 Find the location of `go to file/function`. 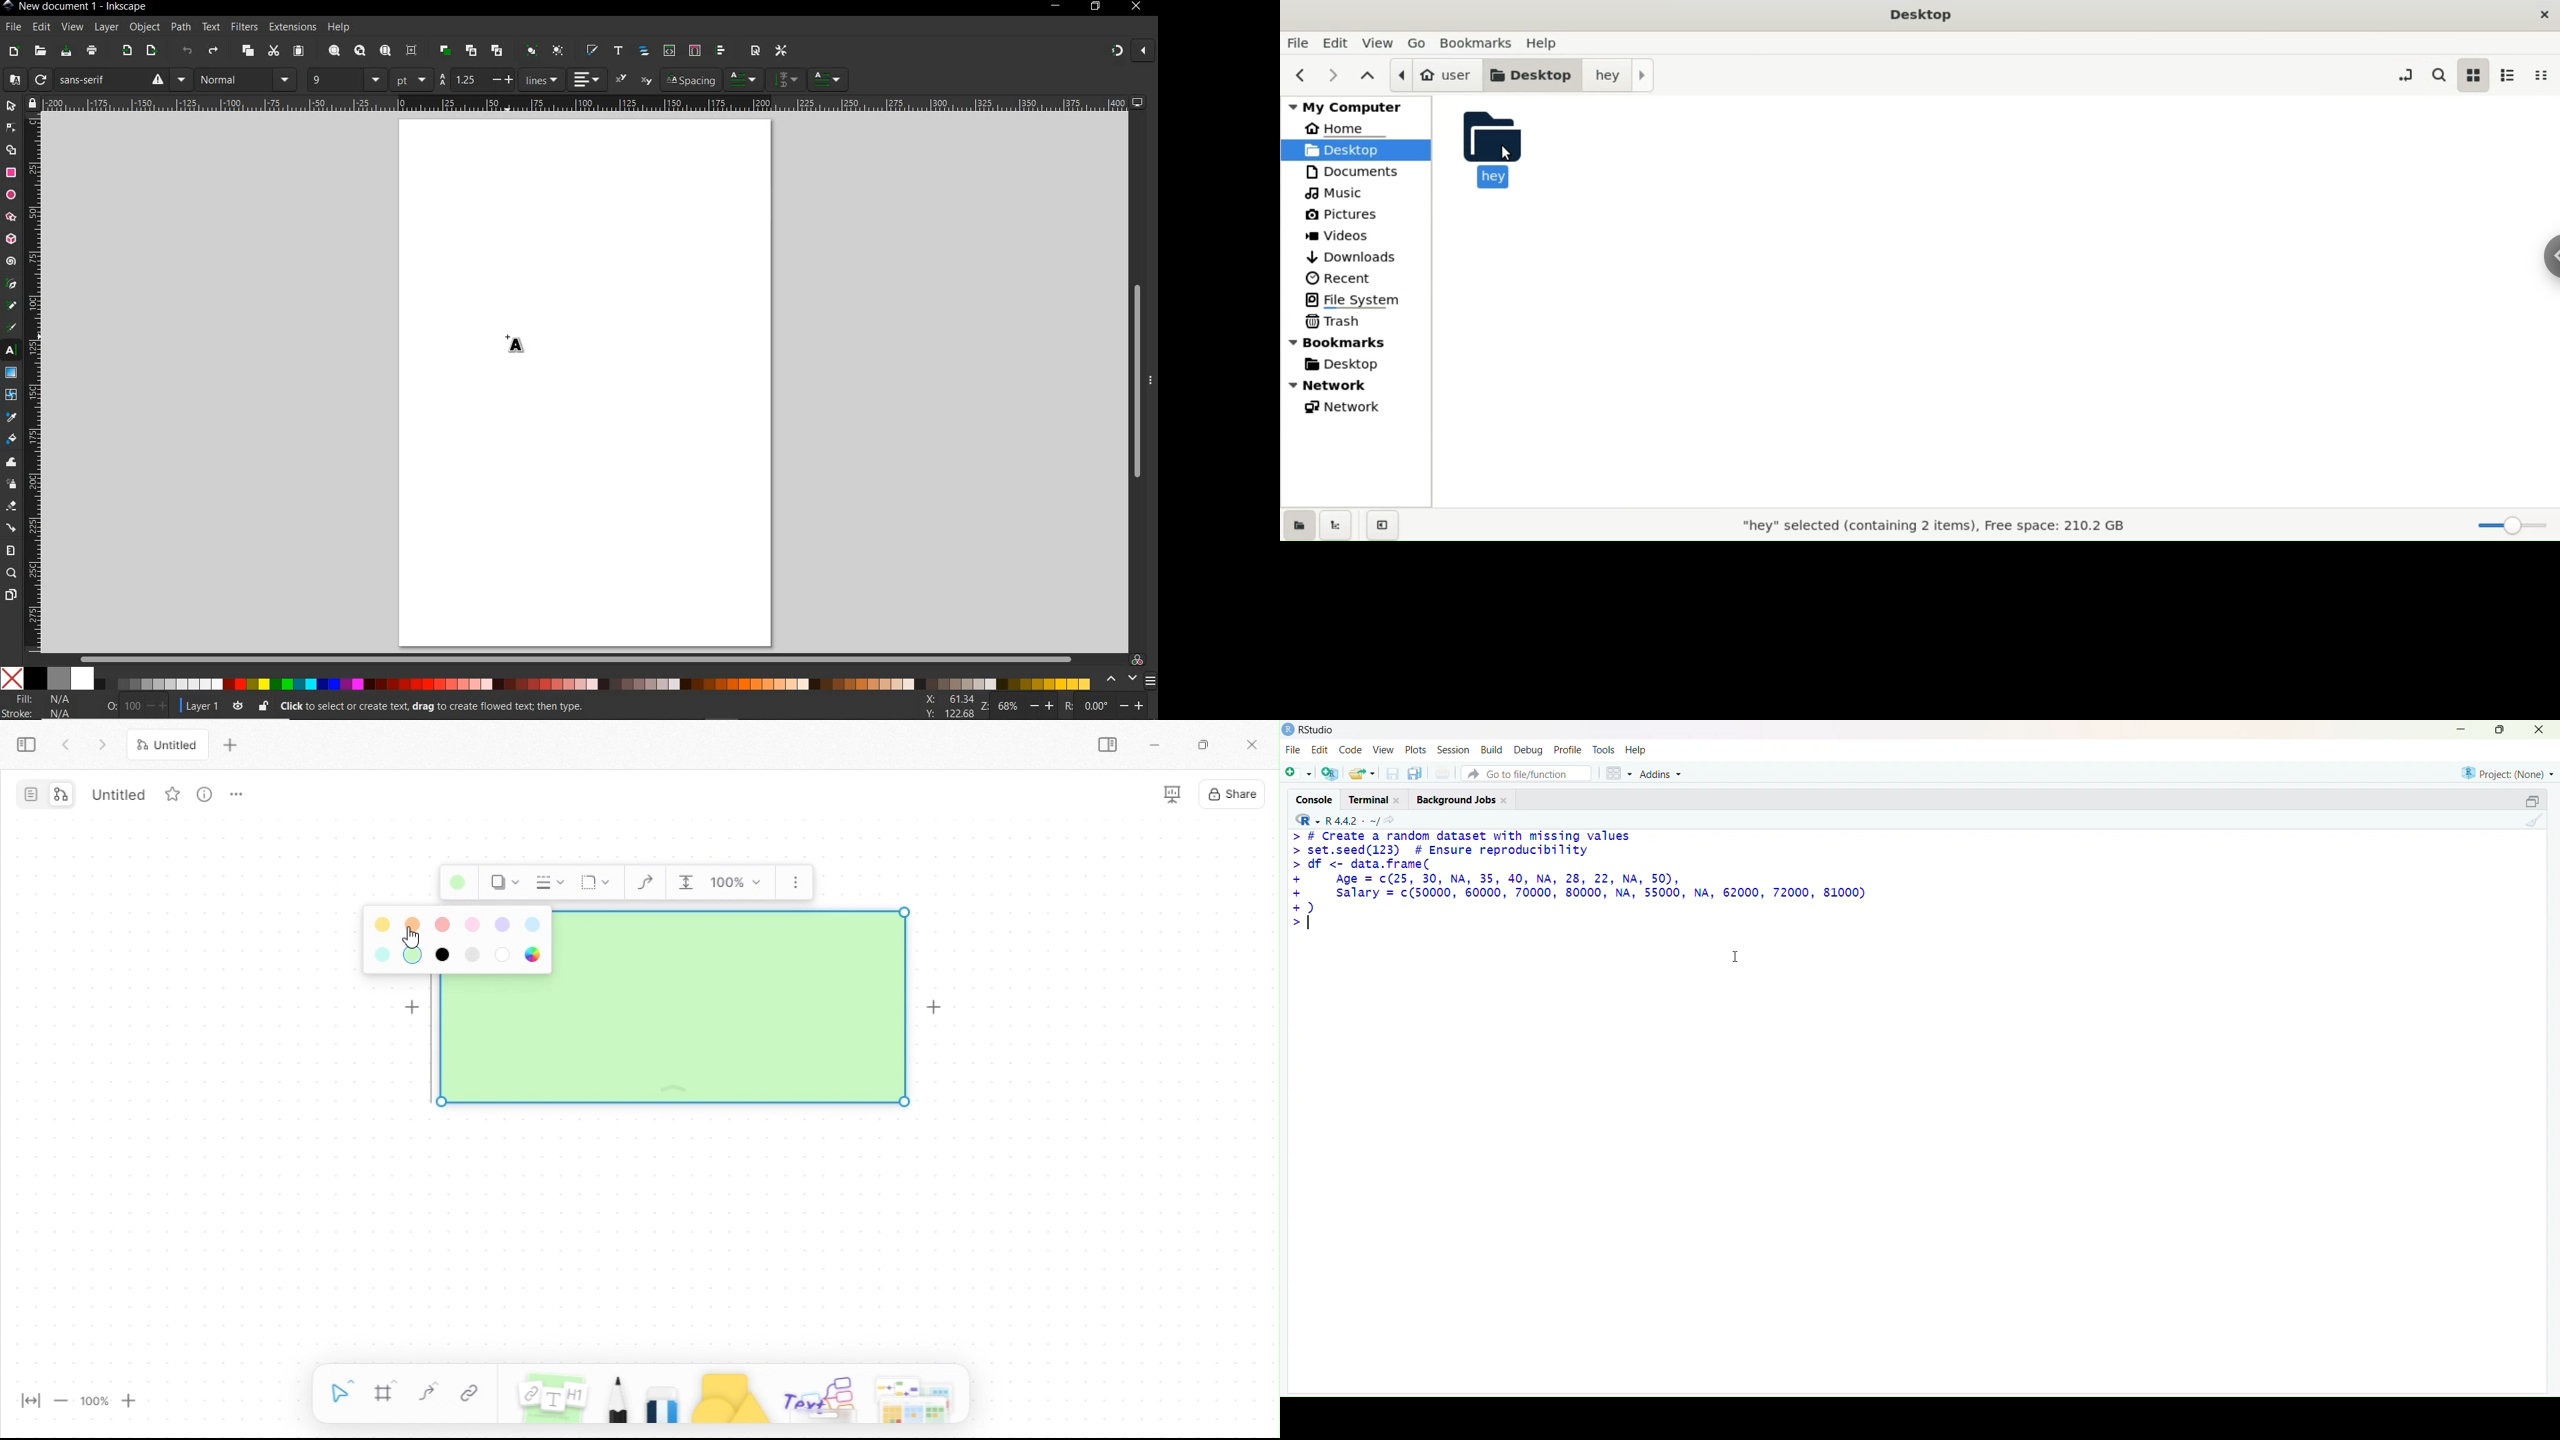

go to file/function is located at coordinates (1525, 774).